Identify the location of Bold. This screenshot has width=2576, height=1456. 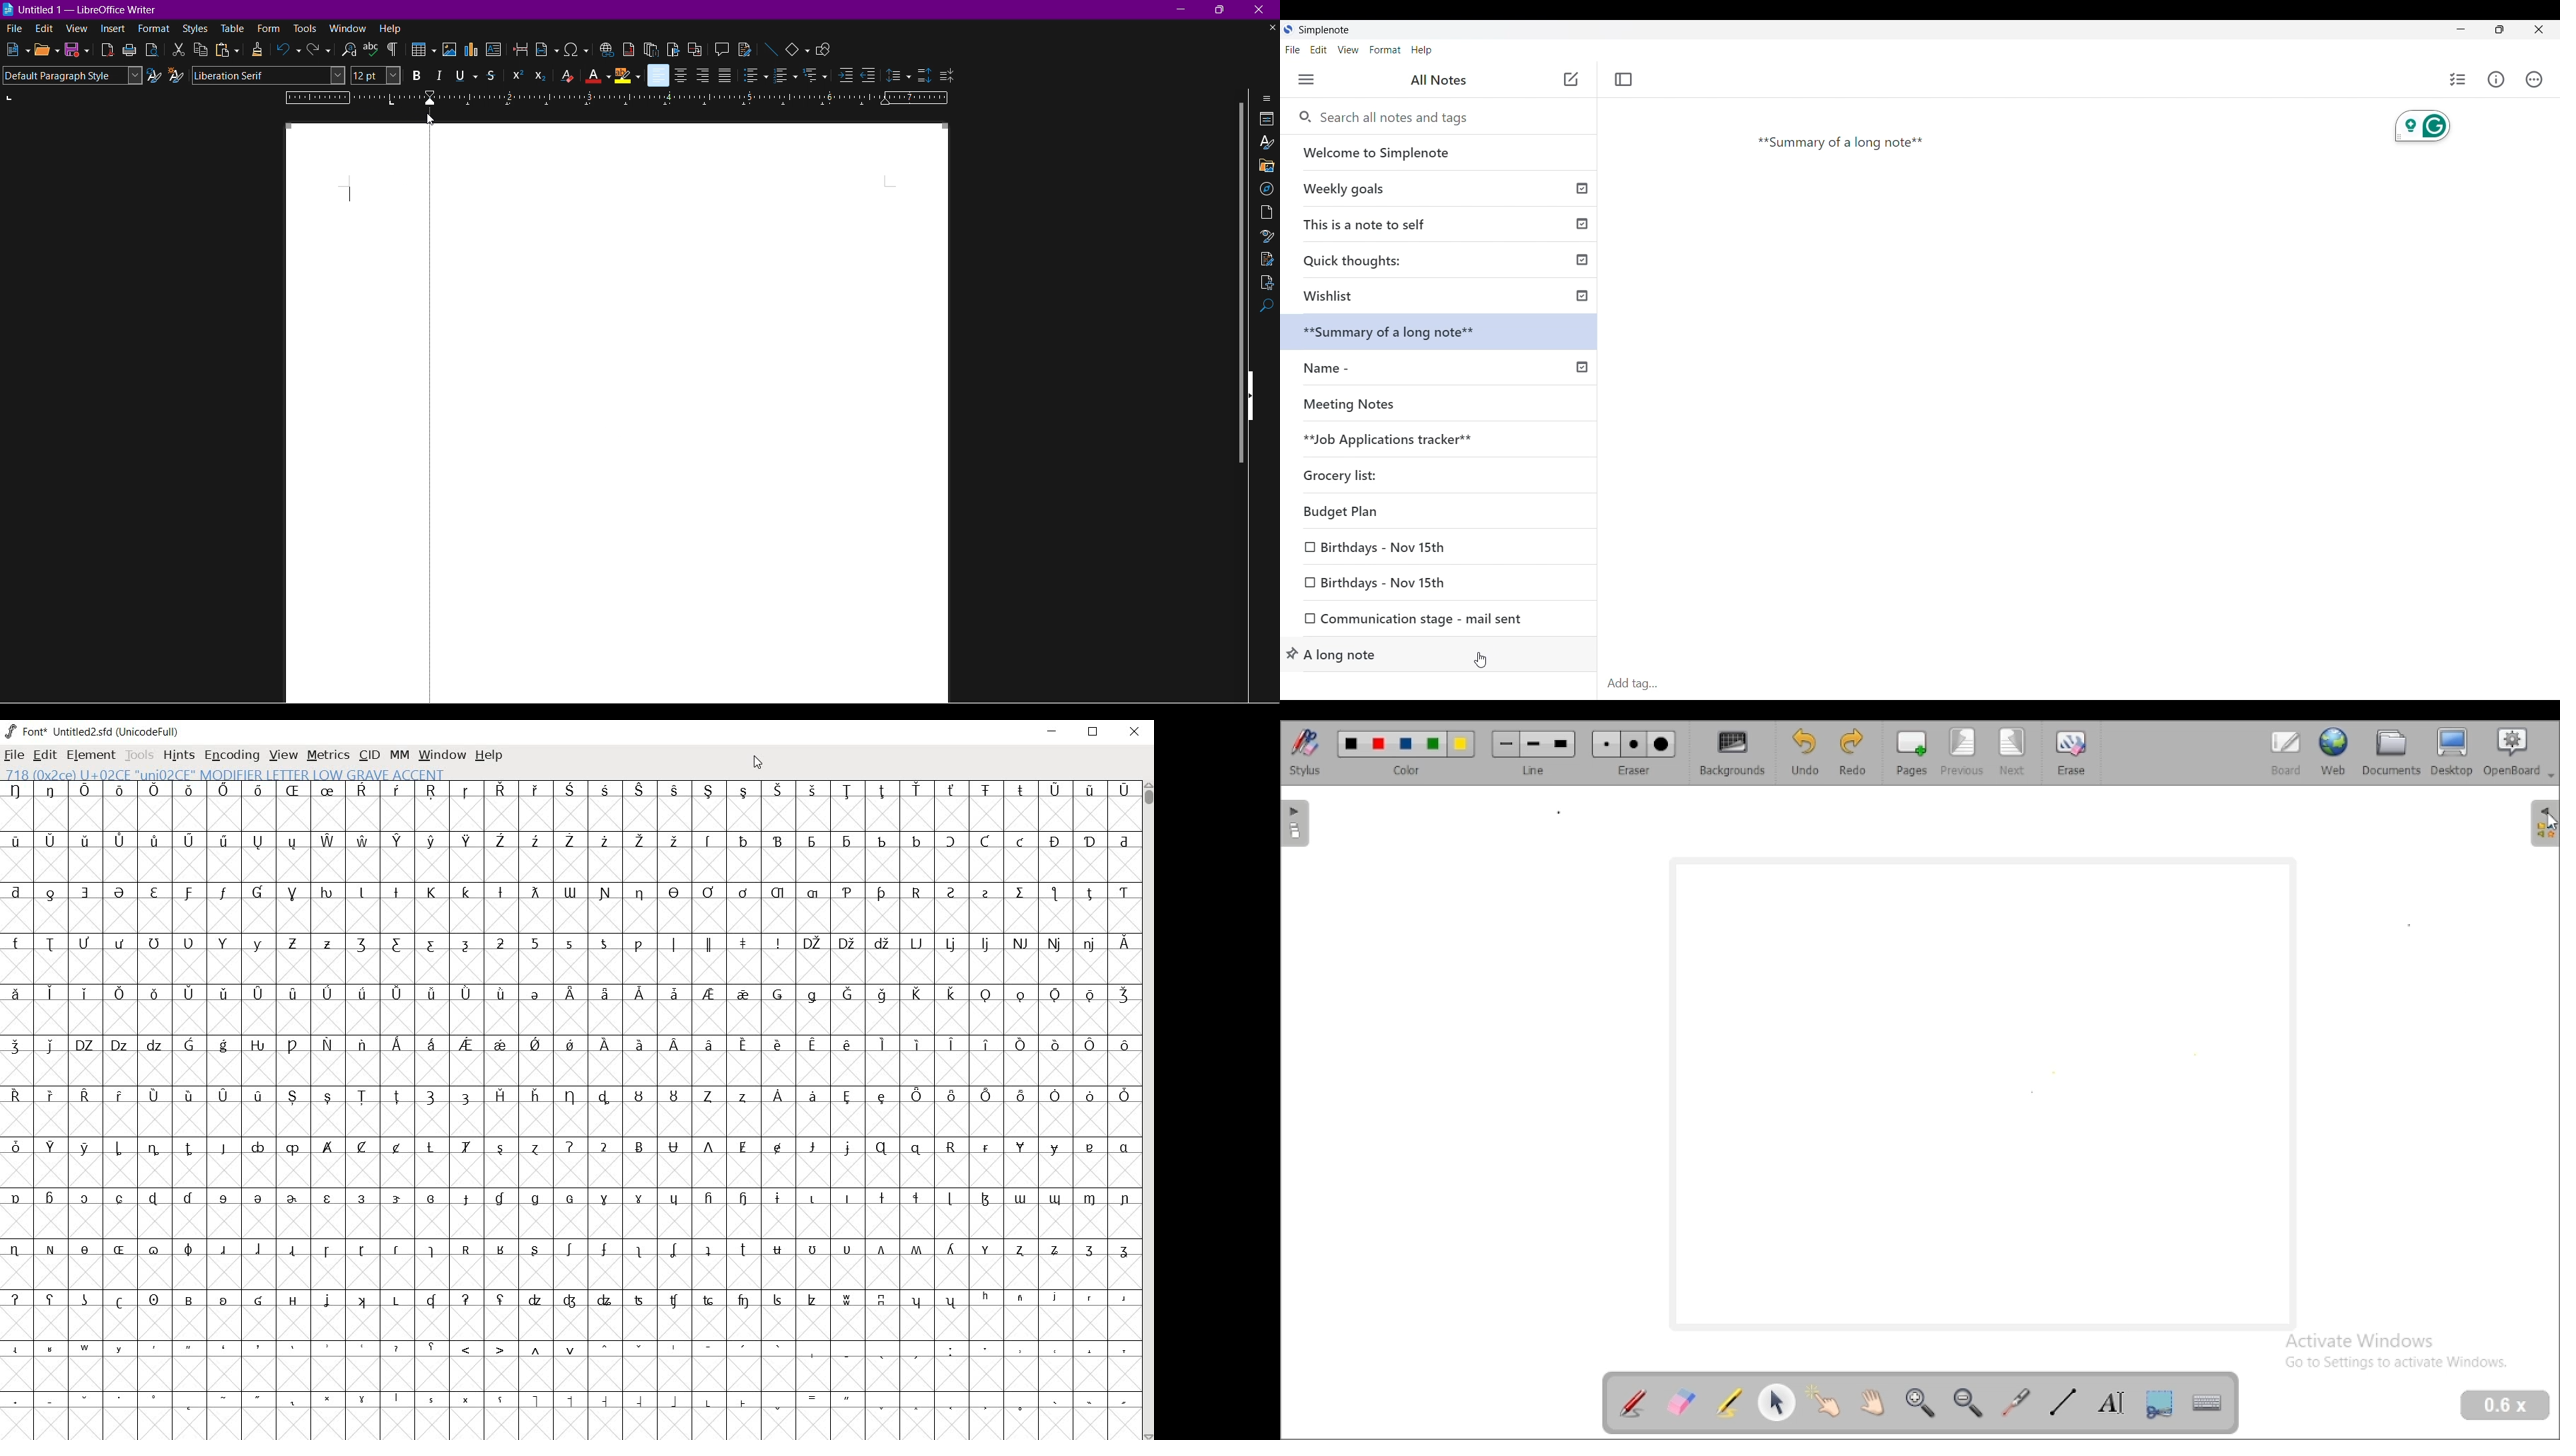
(414, 75).